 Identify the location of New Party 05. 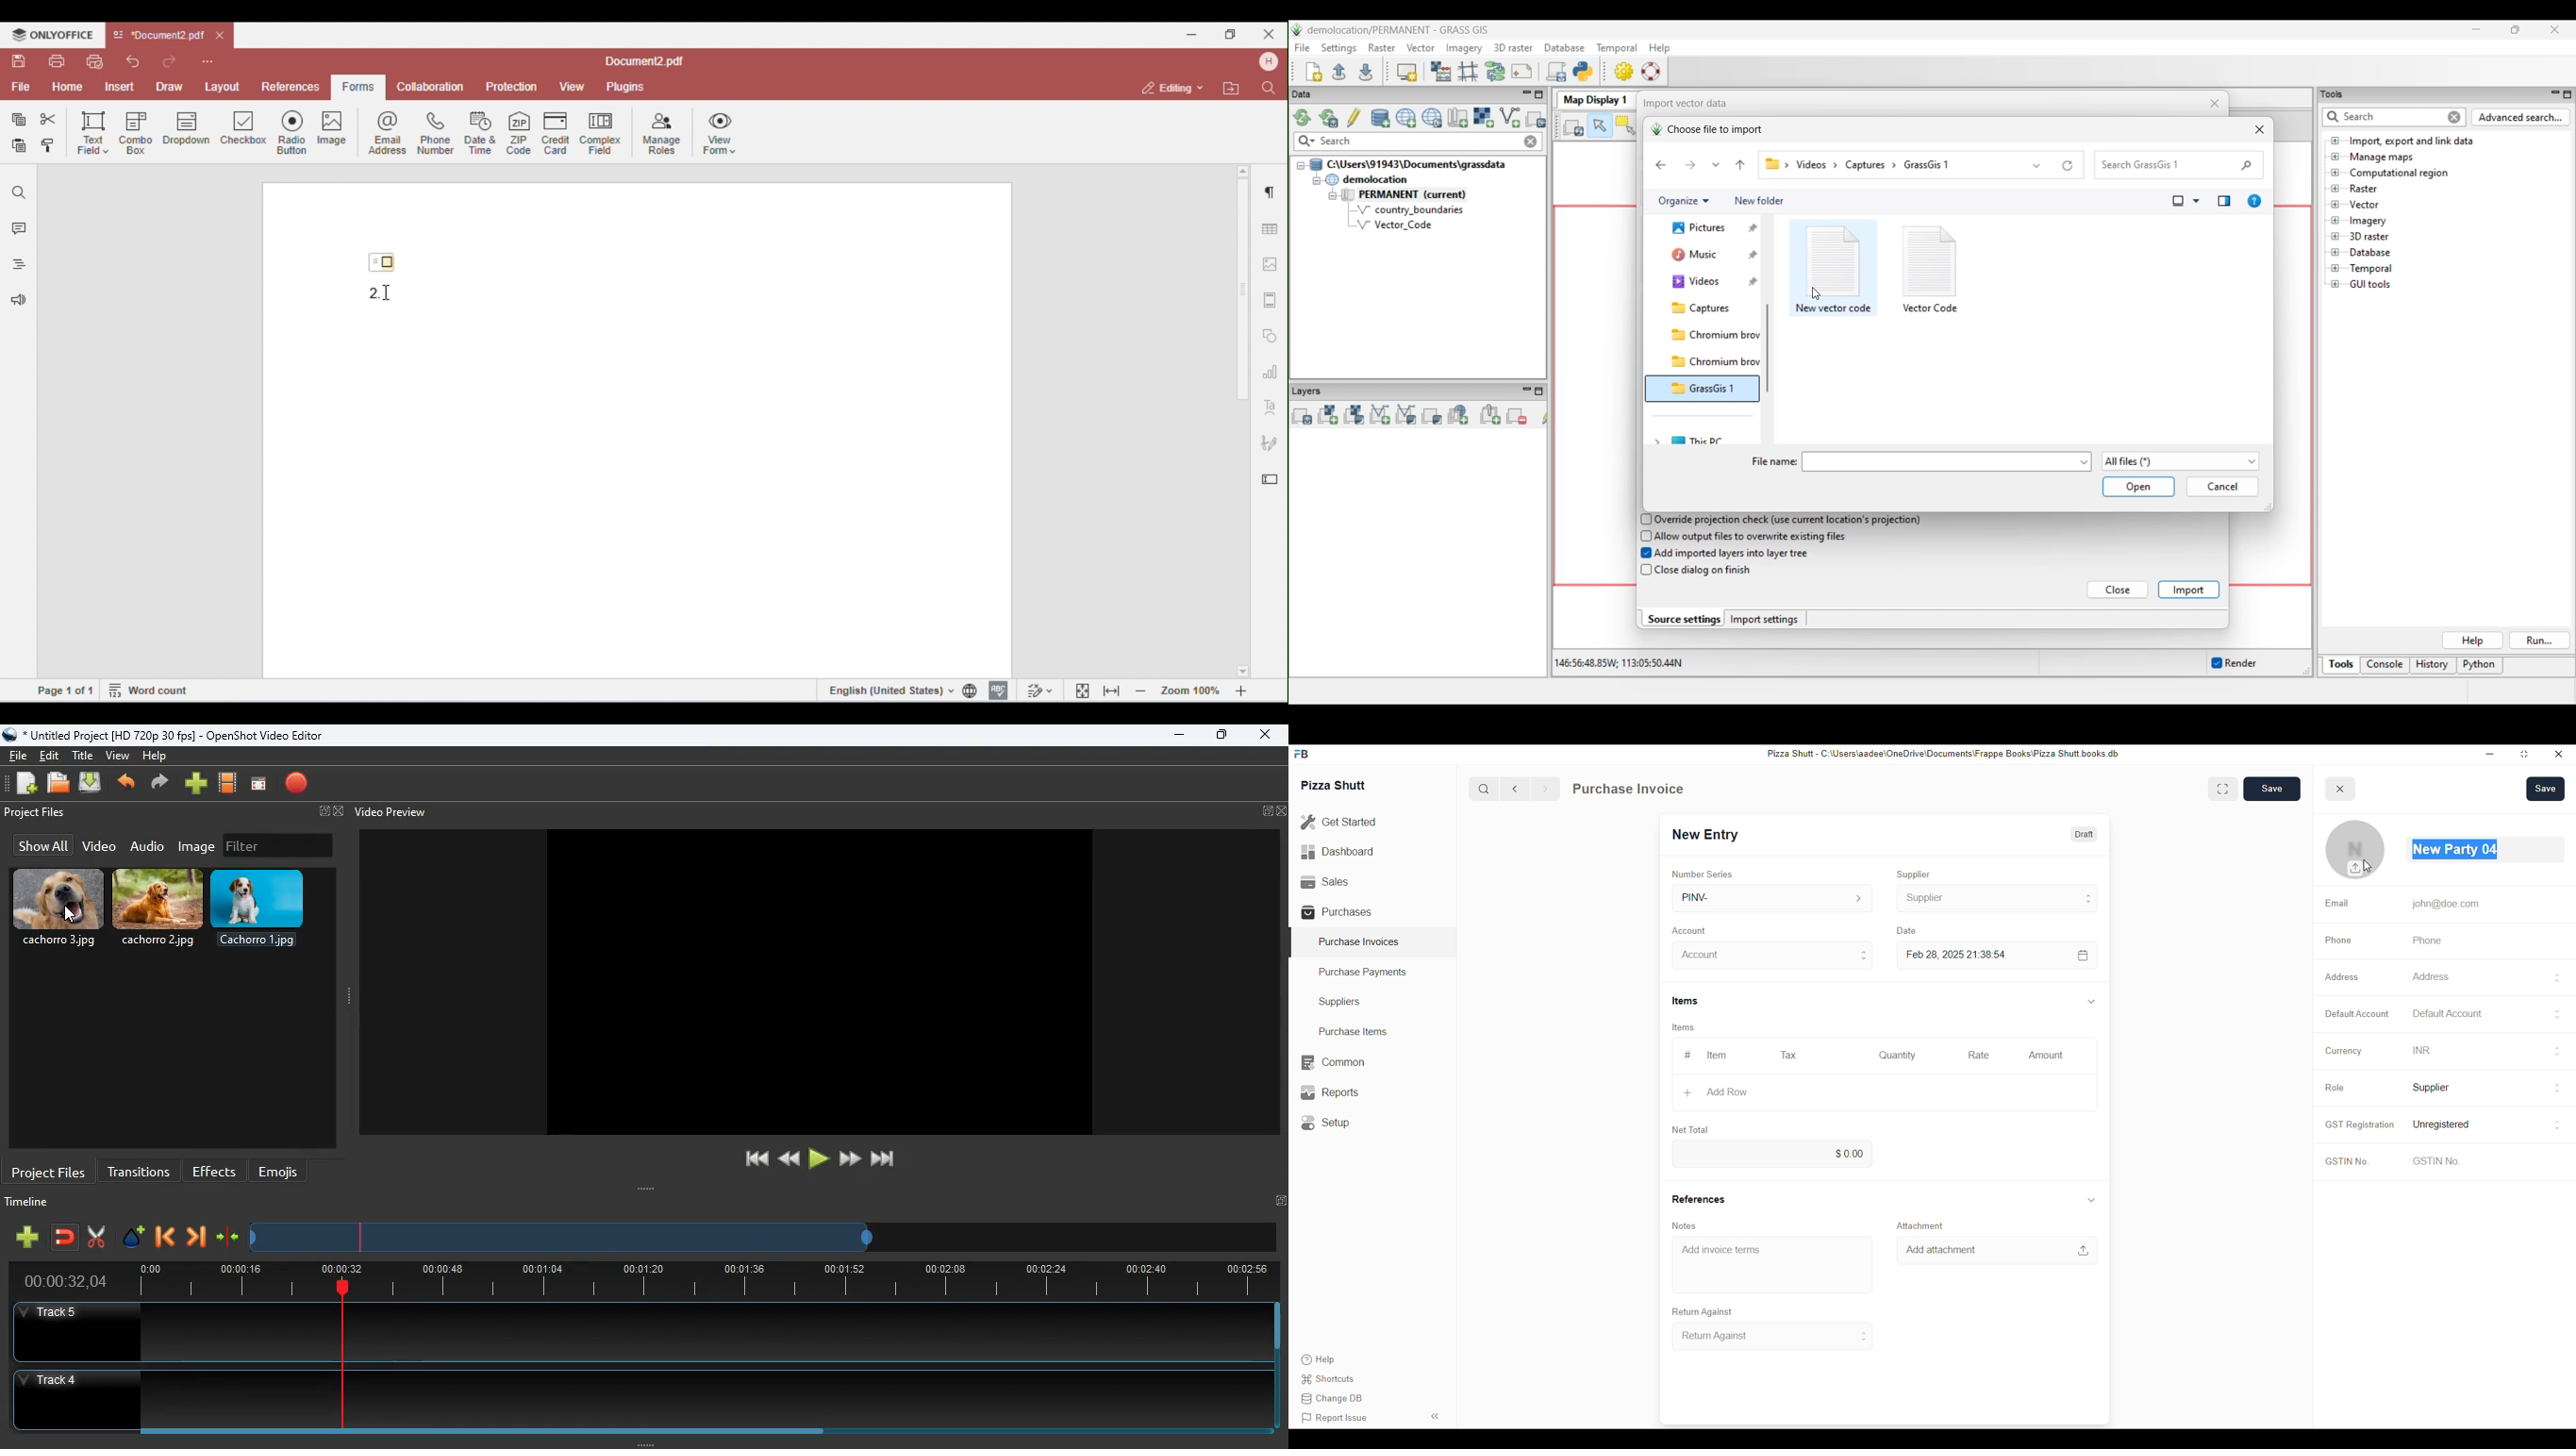
(2454, 849).